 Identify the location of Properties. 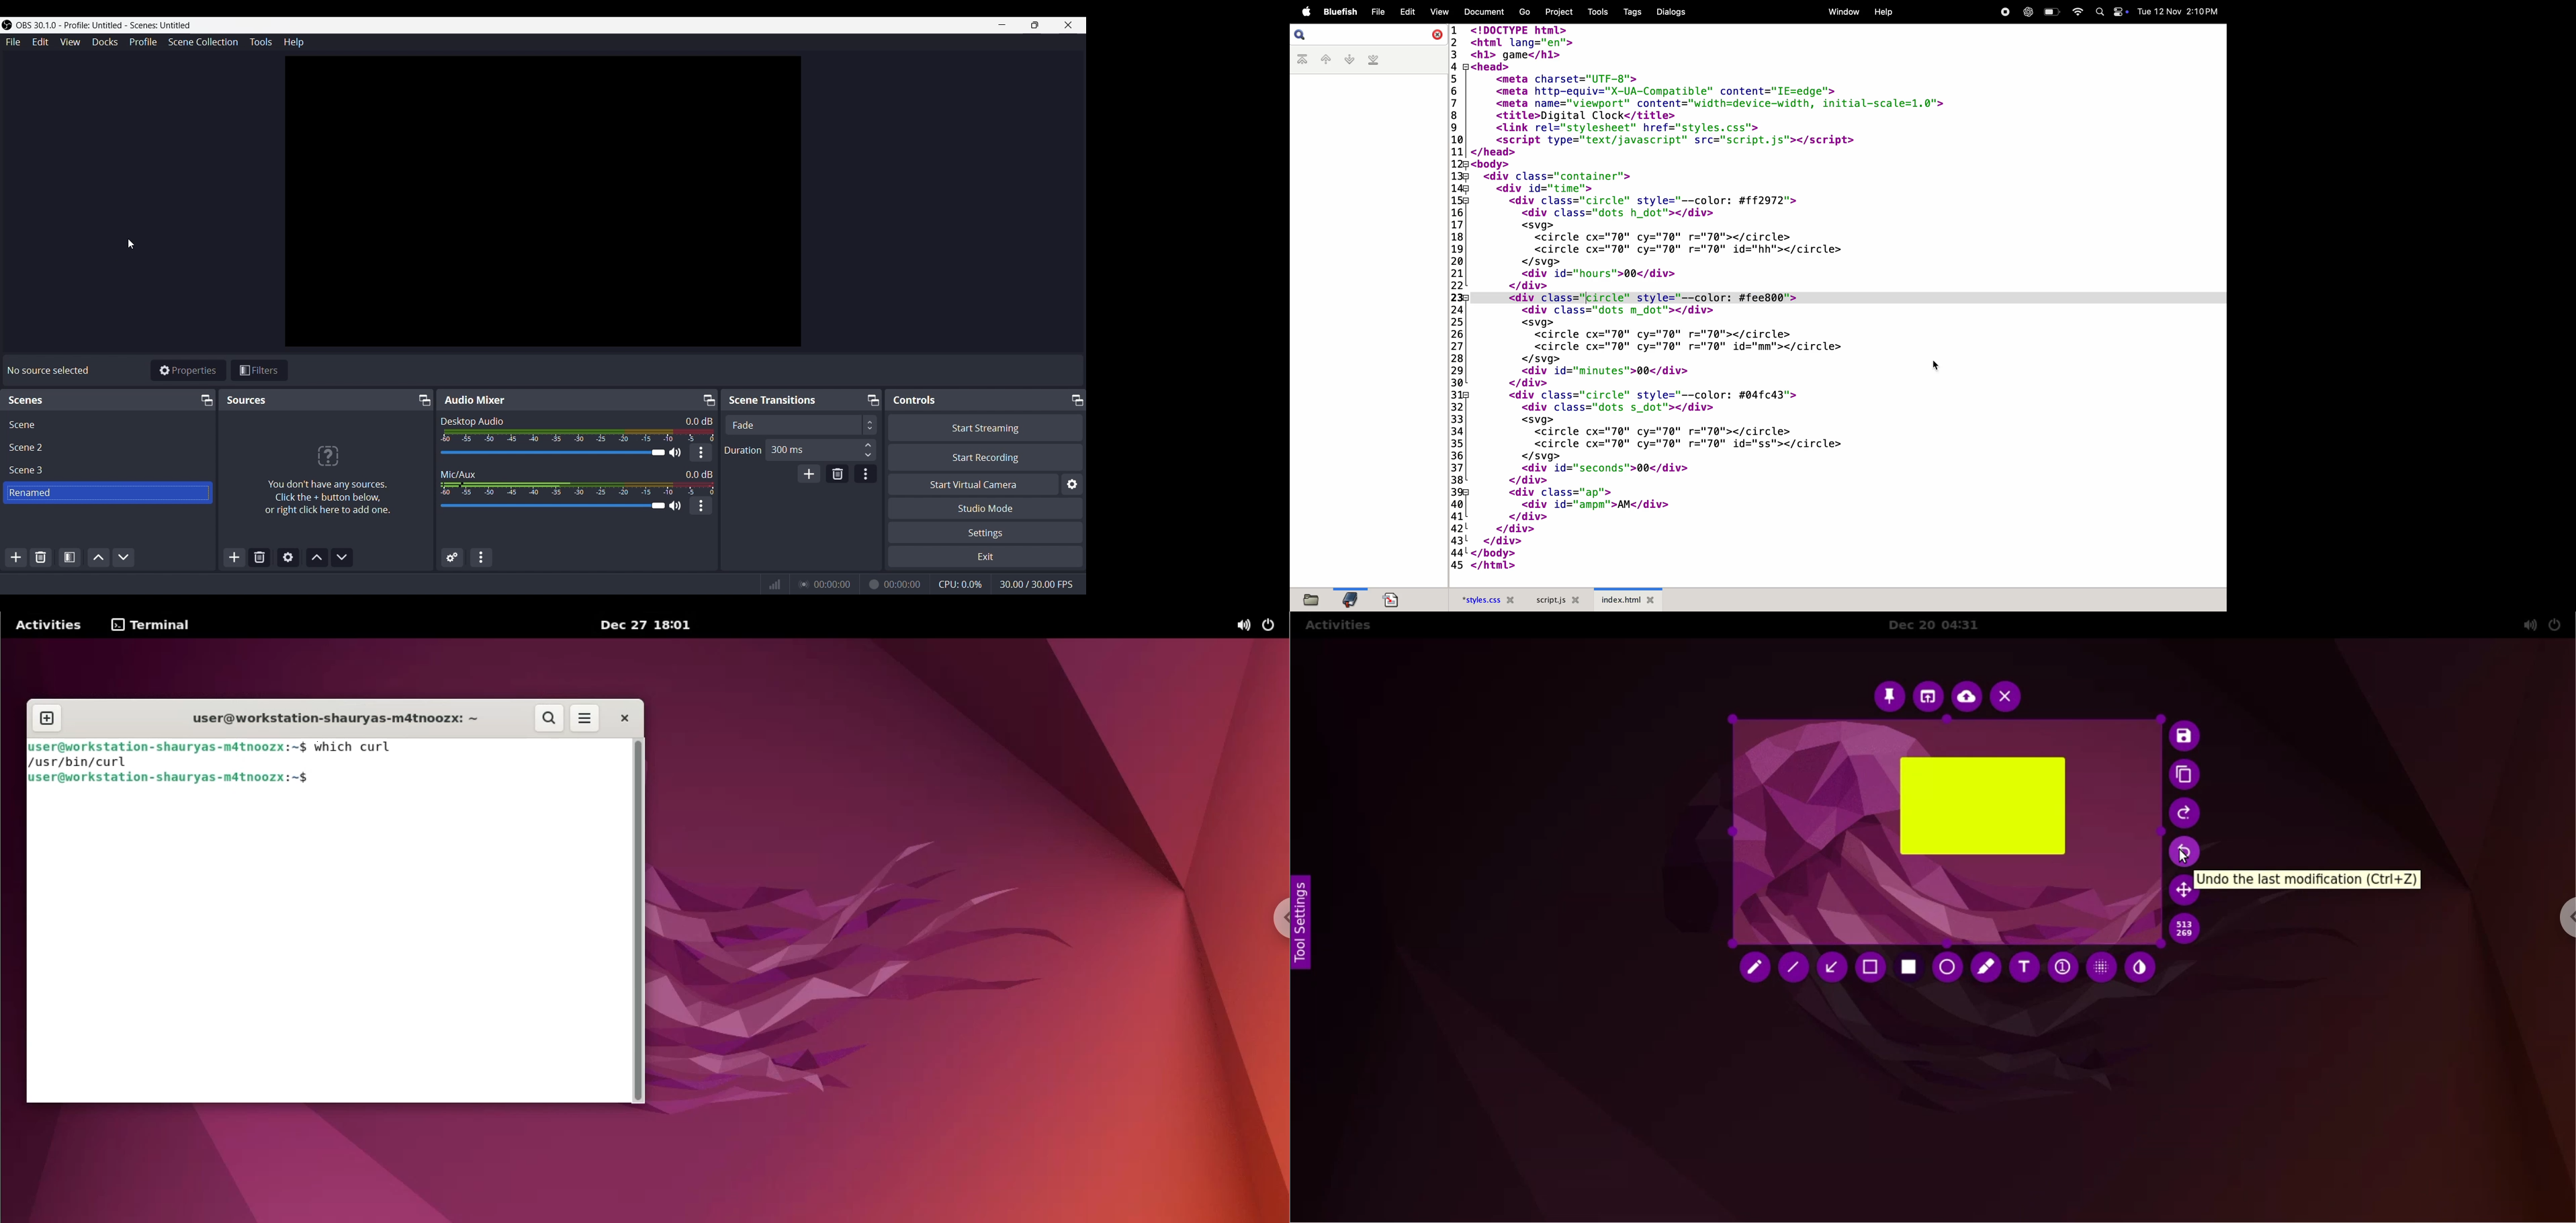
(188, 370).